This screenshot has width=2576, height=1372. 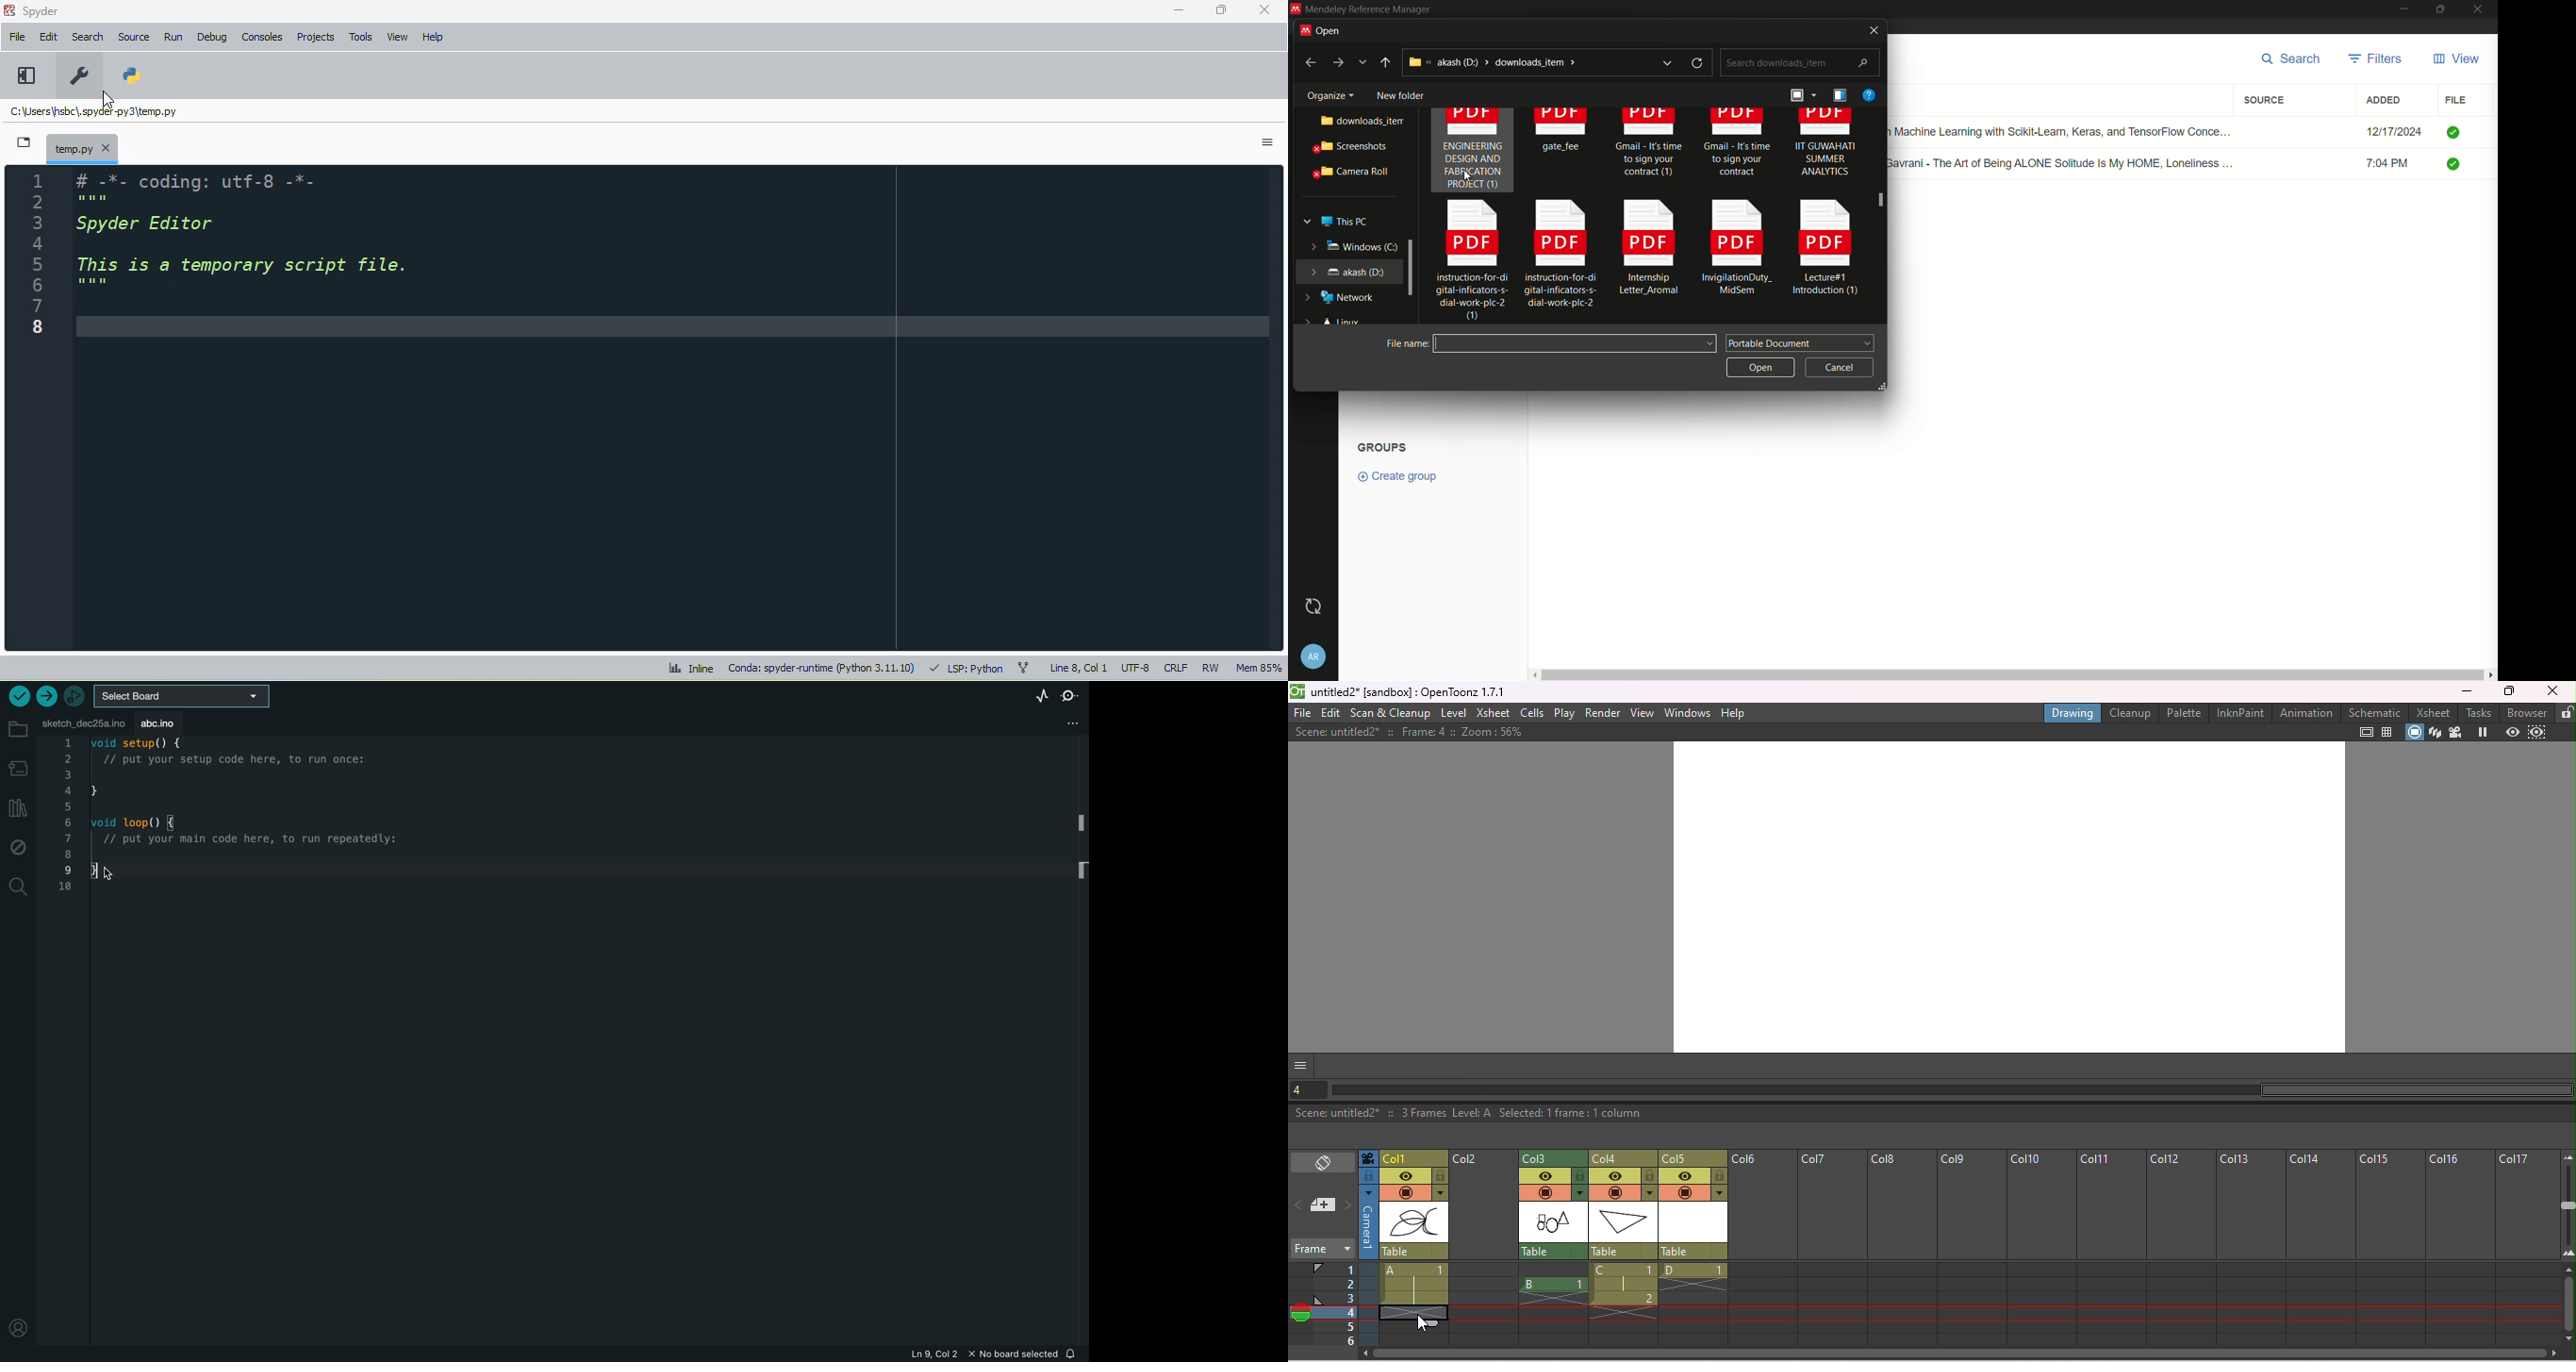 I want to click on spyder, so click(x=41, y=11).